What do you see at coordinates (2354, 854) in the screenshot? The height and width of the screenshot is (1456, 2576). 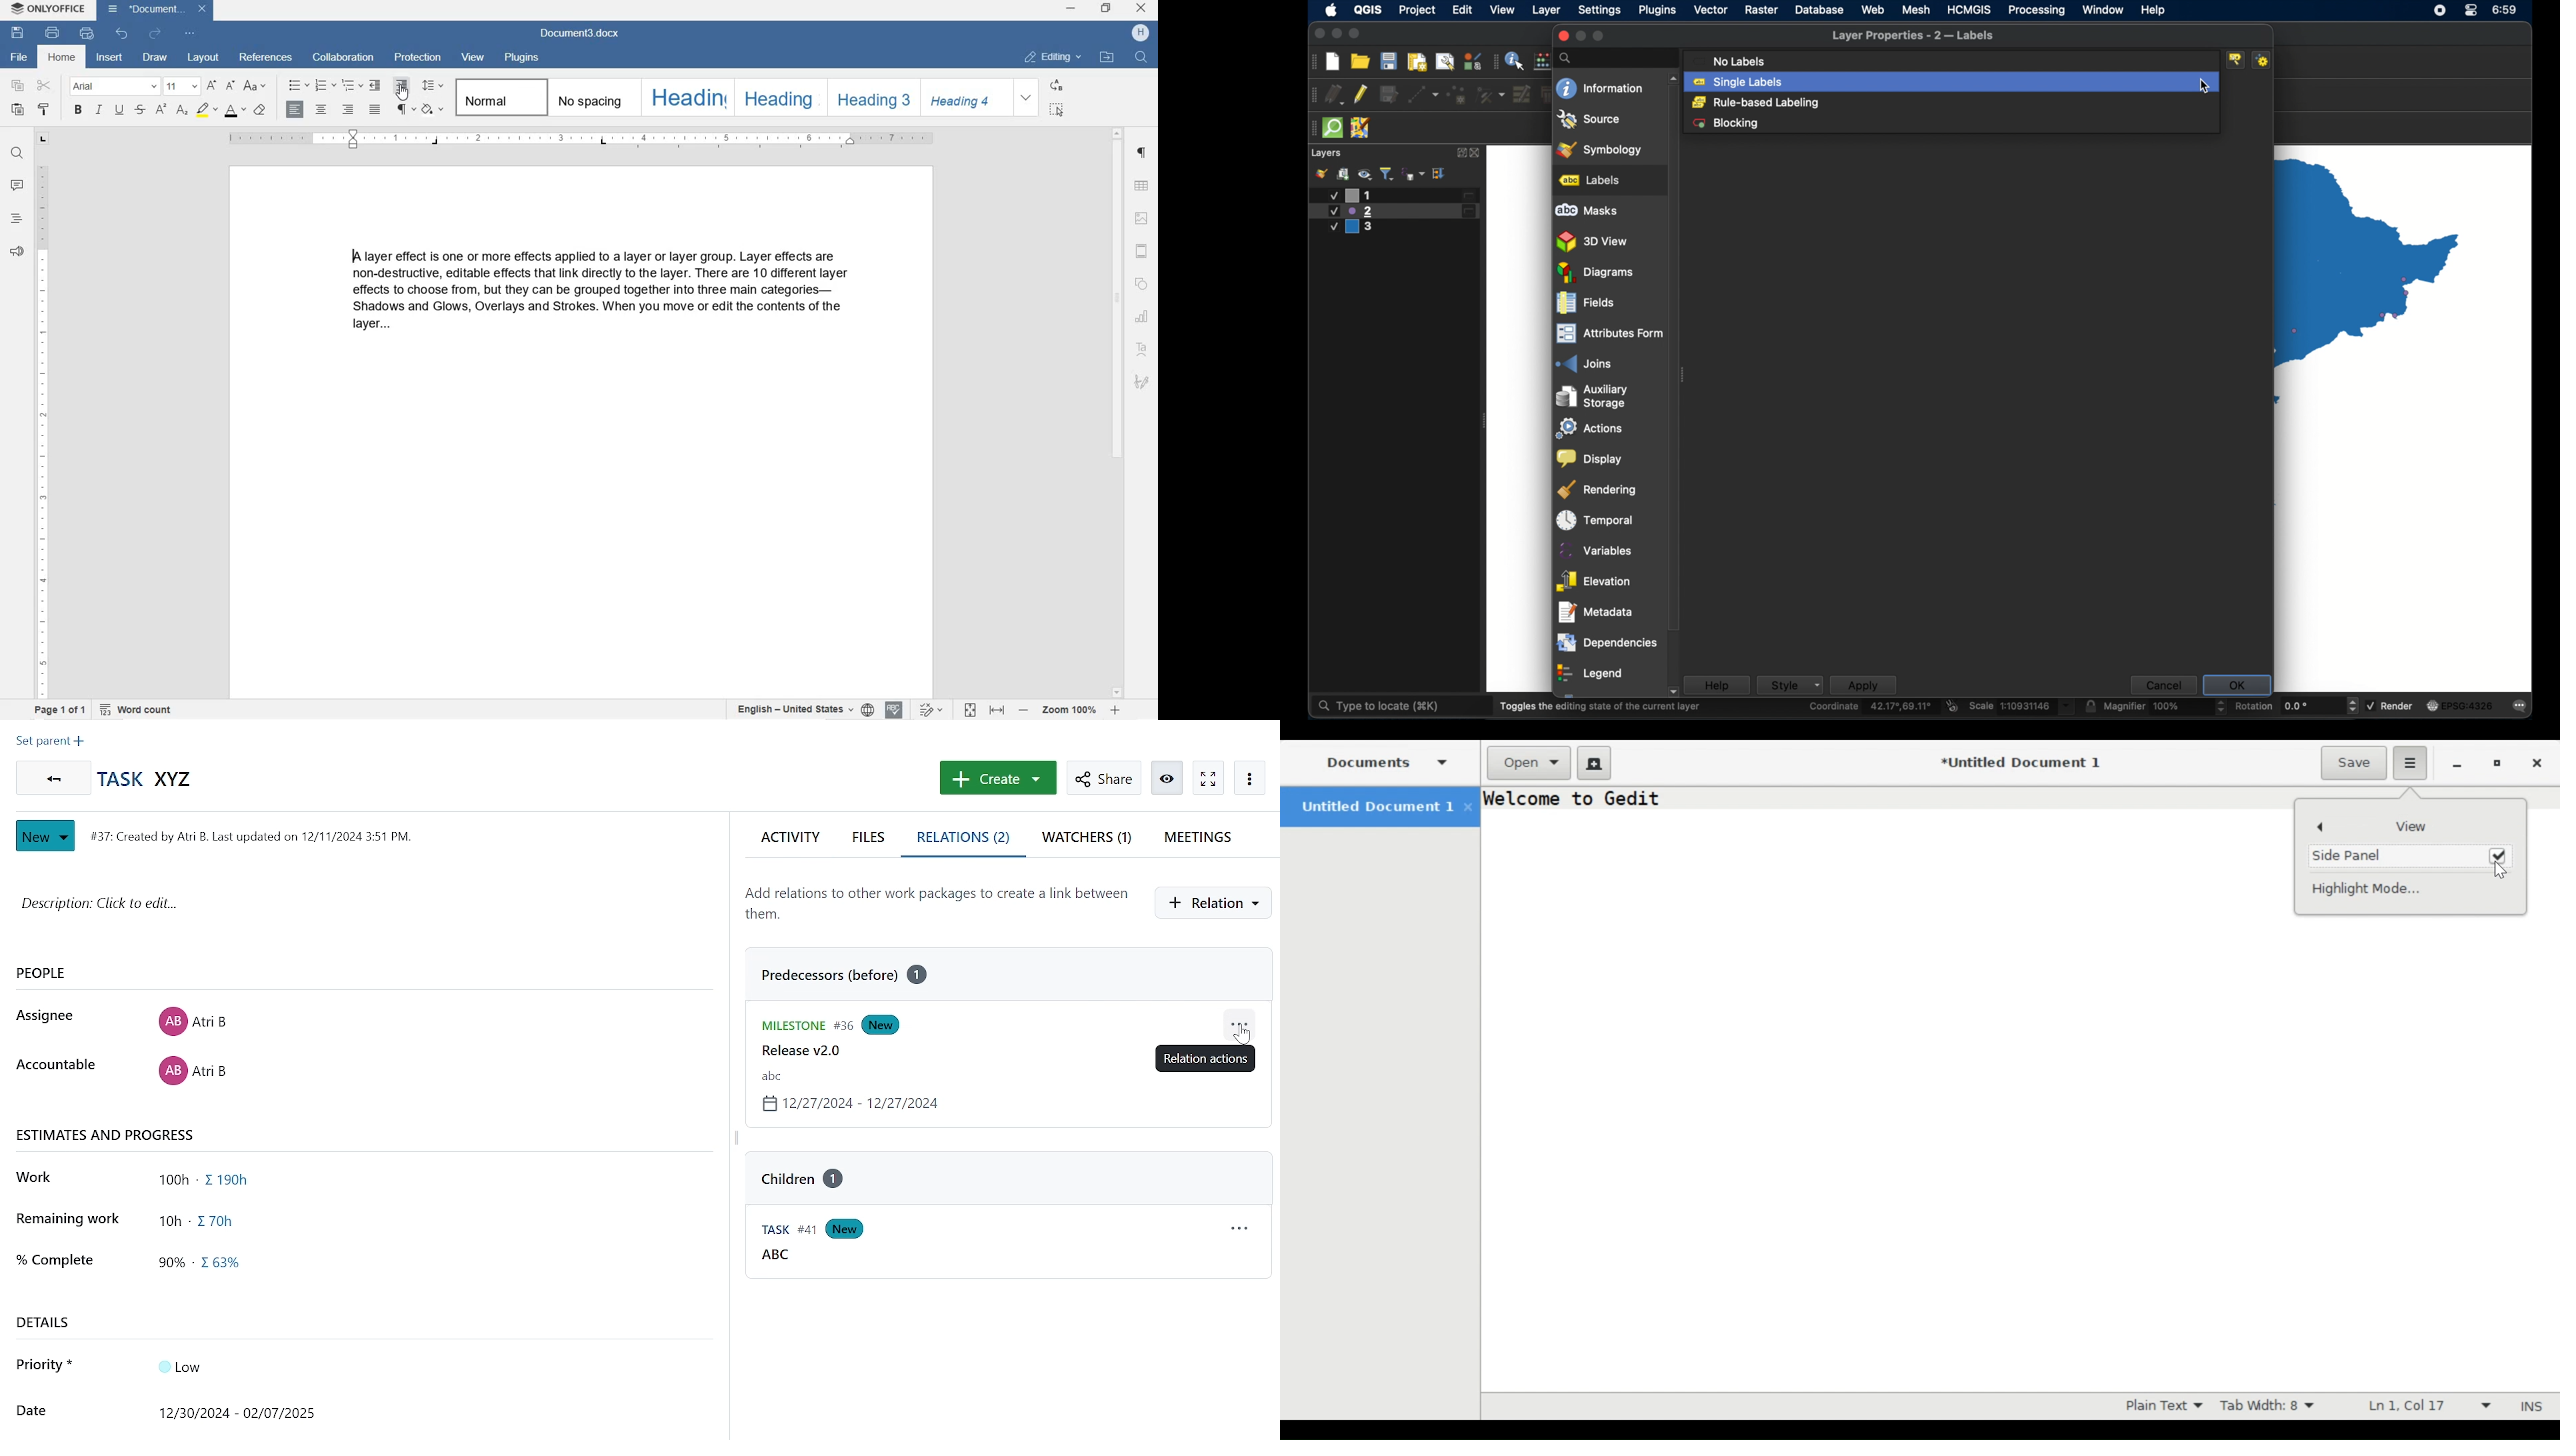 I see `Side Panel` at bounding box center [2354, 854].